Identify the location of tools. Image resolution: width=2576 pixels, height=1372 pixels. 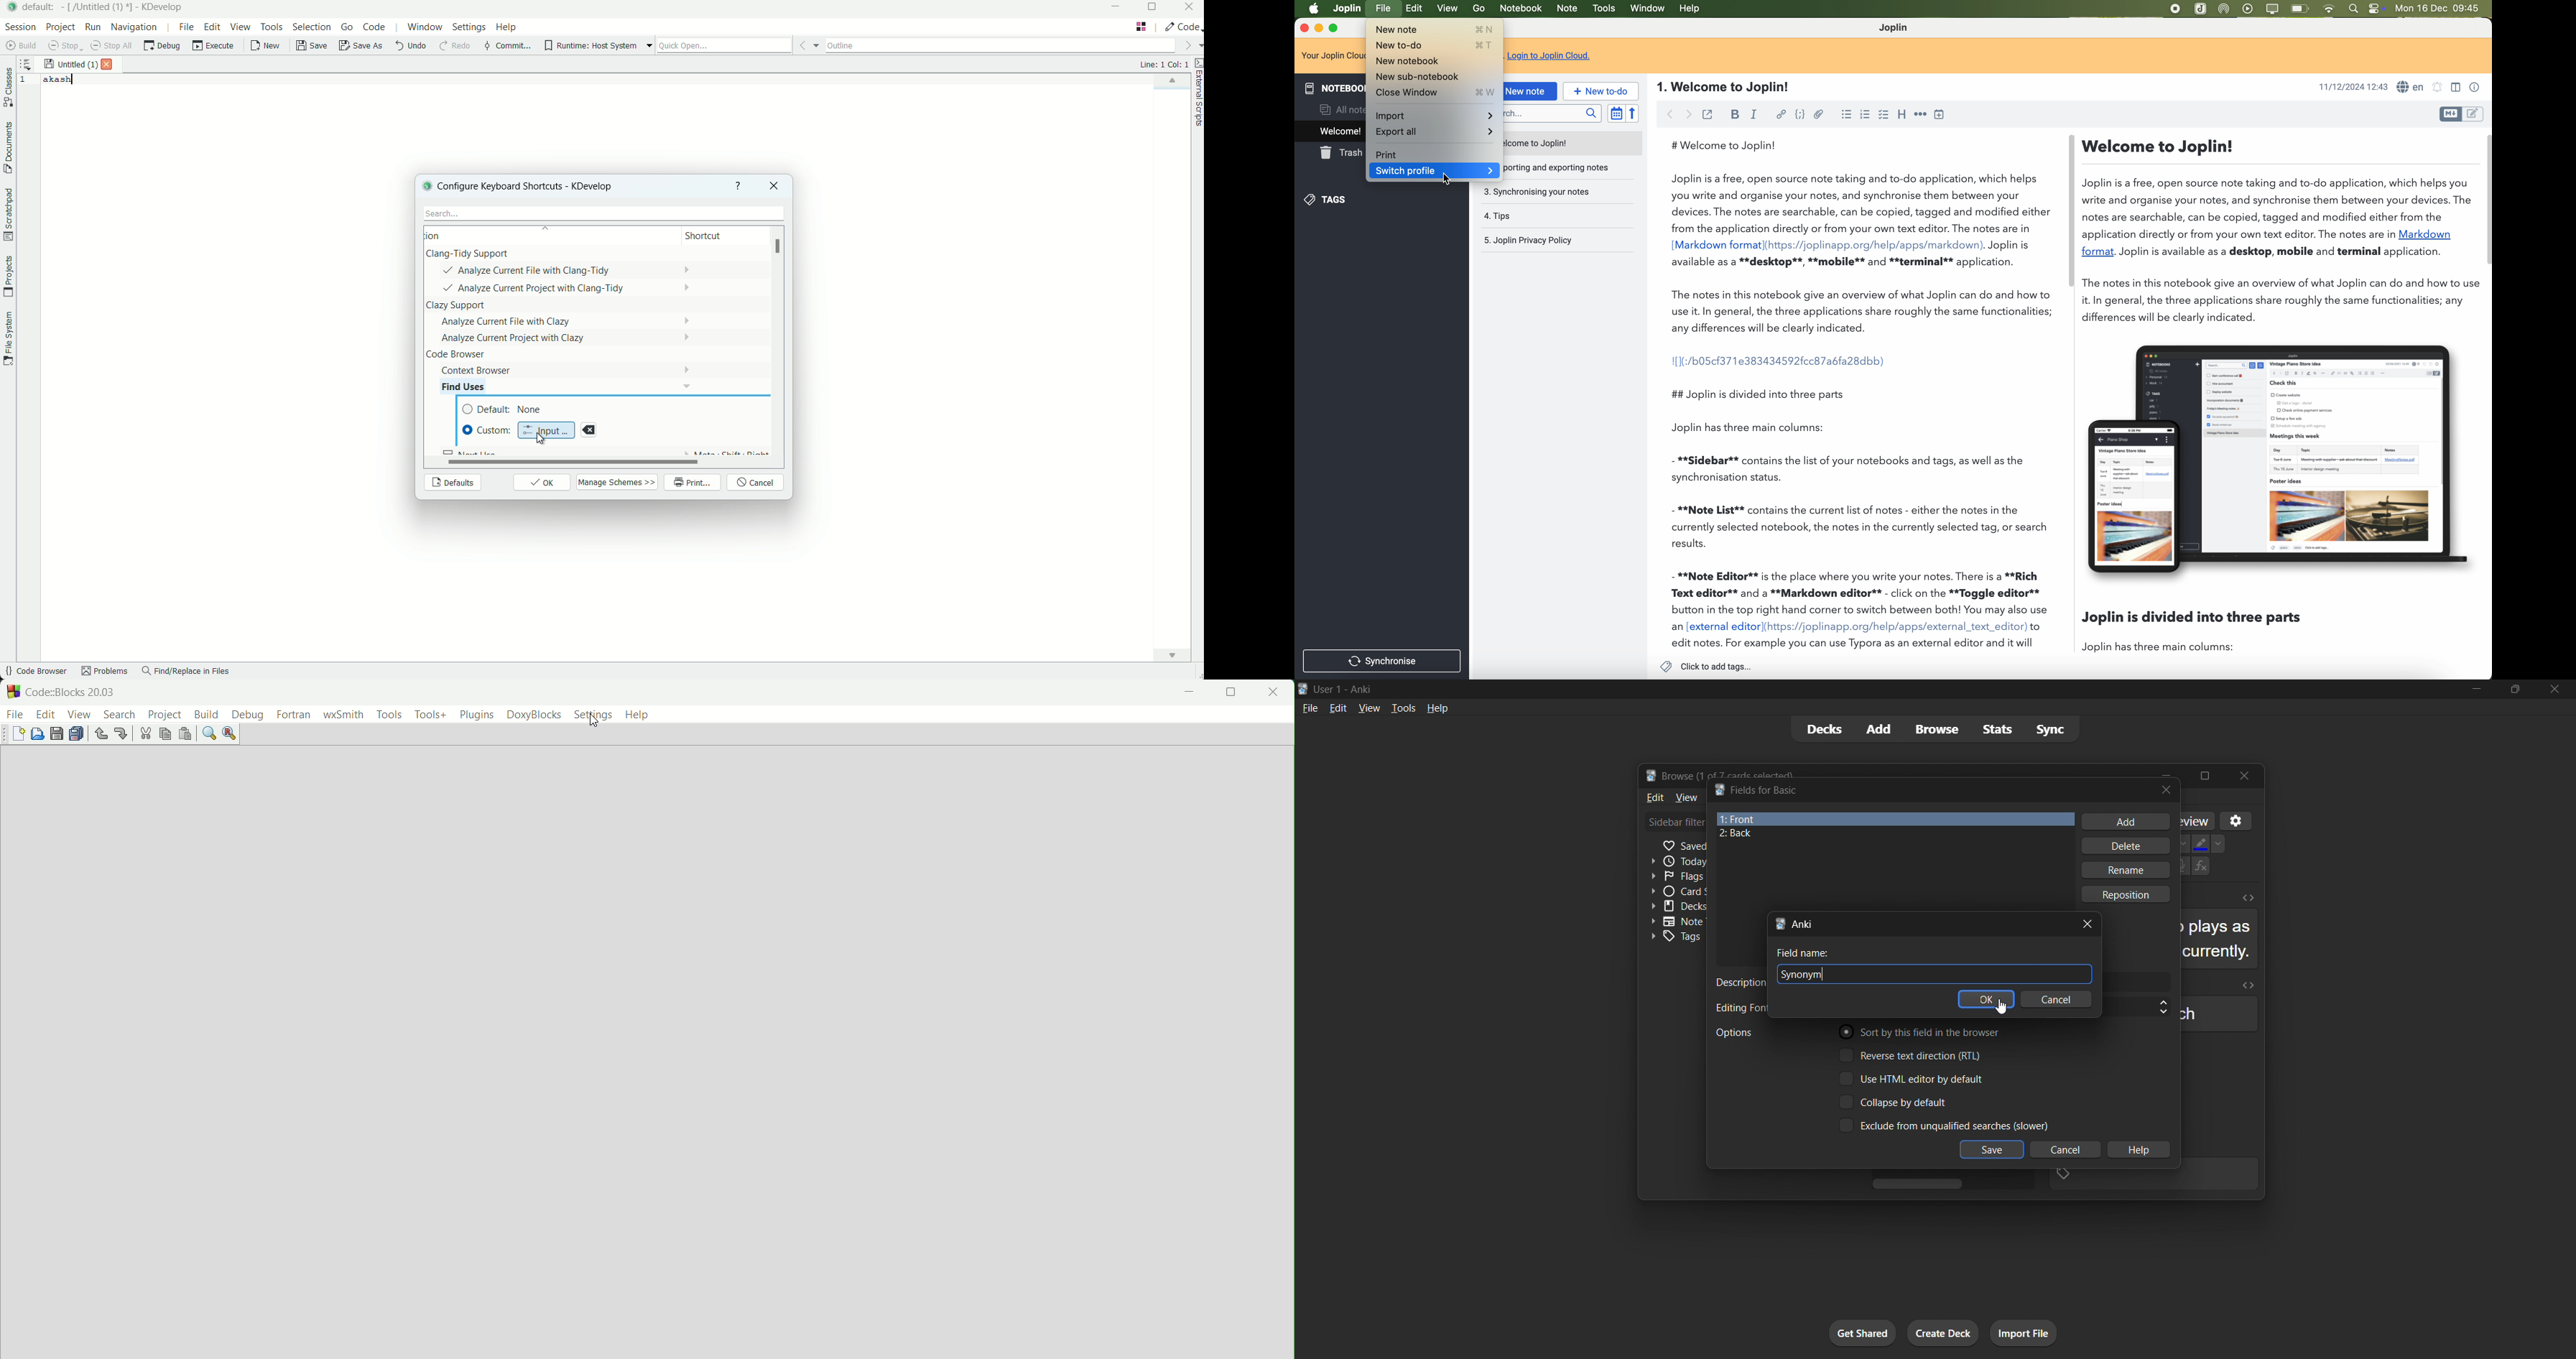
(1403, 708).